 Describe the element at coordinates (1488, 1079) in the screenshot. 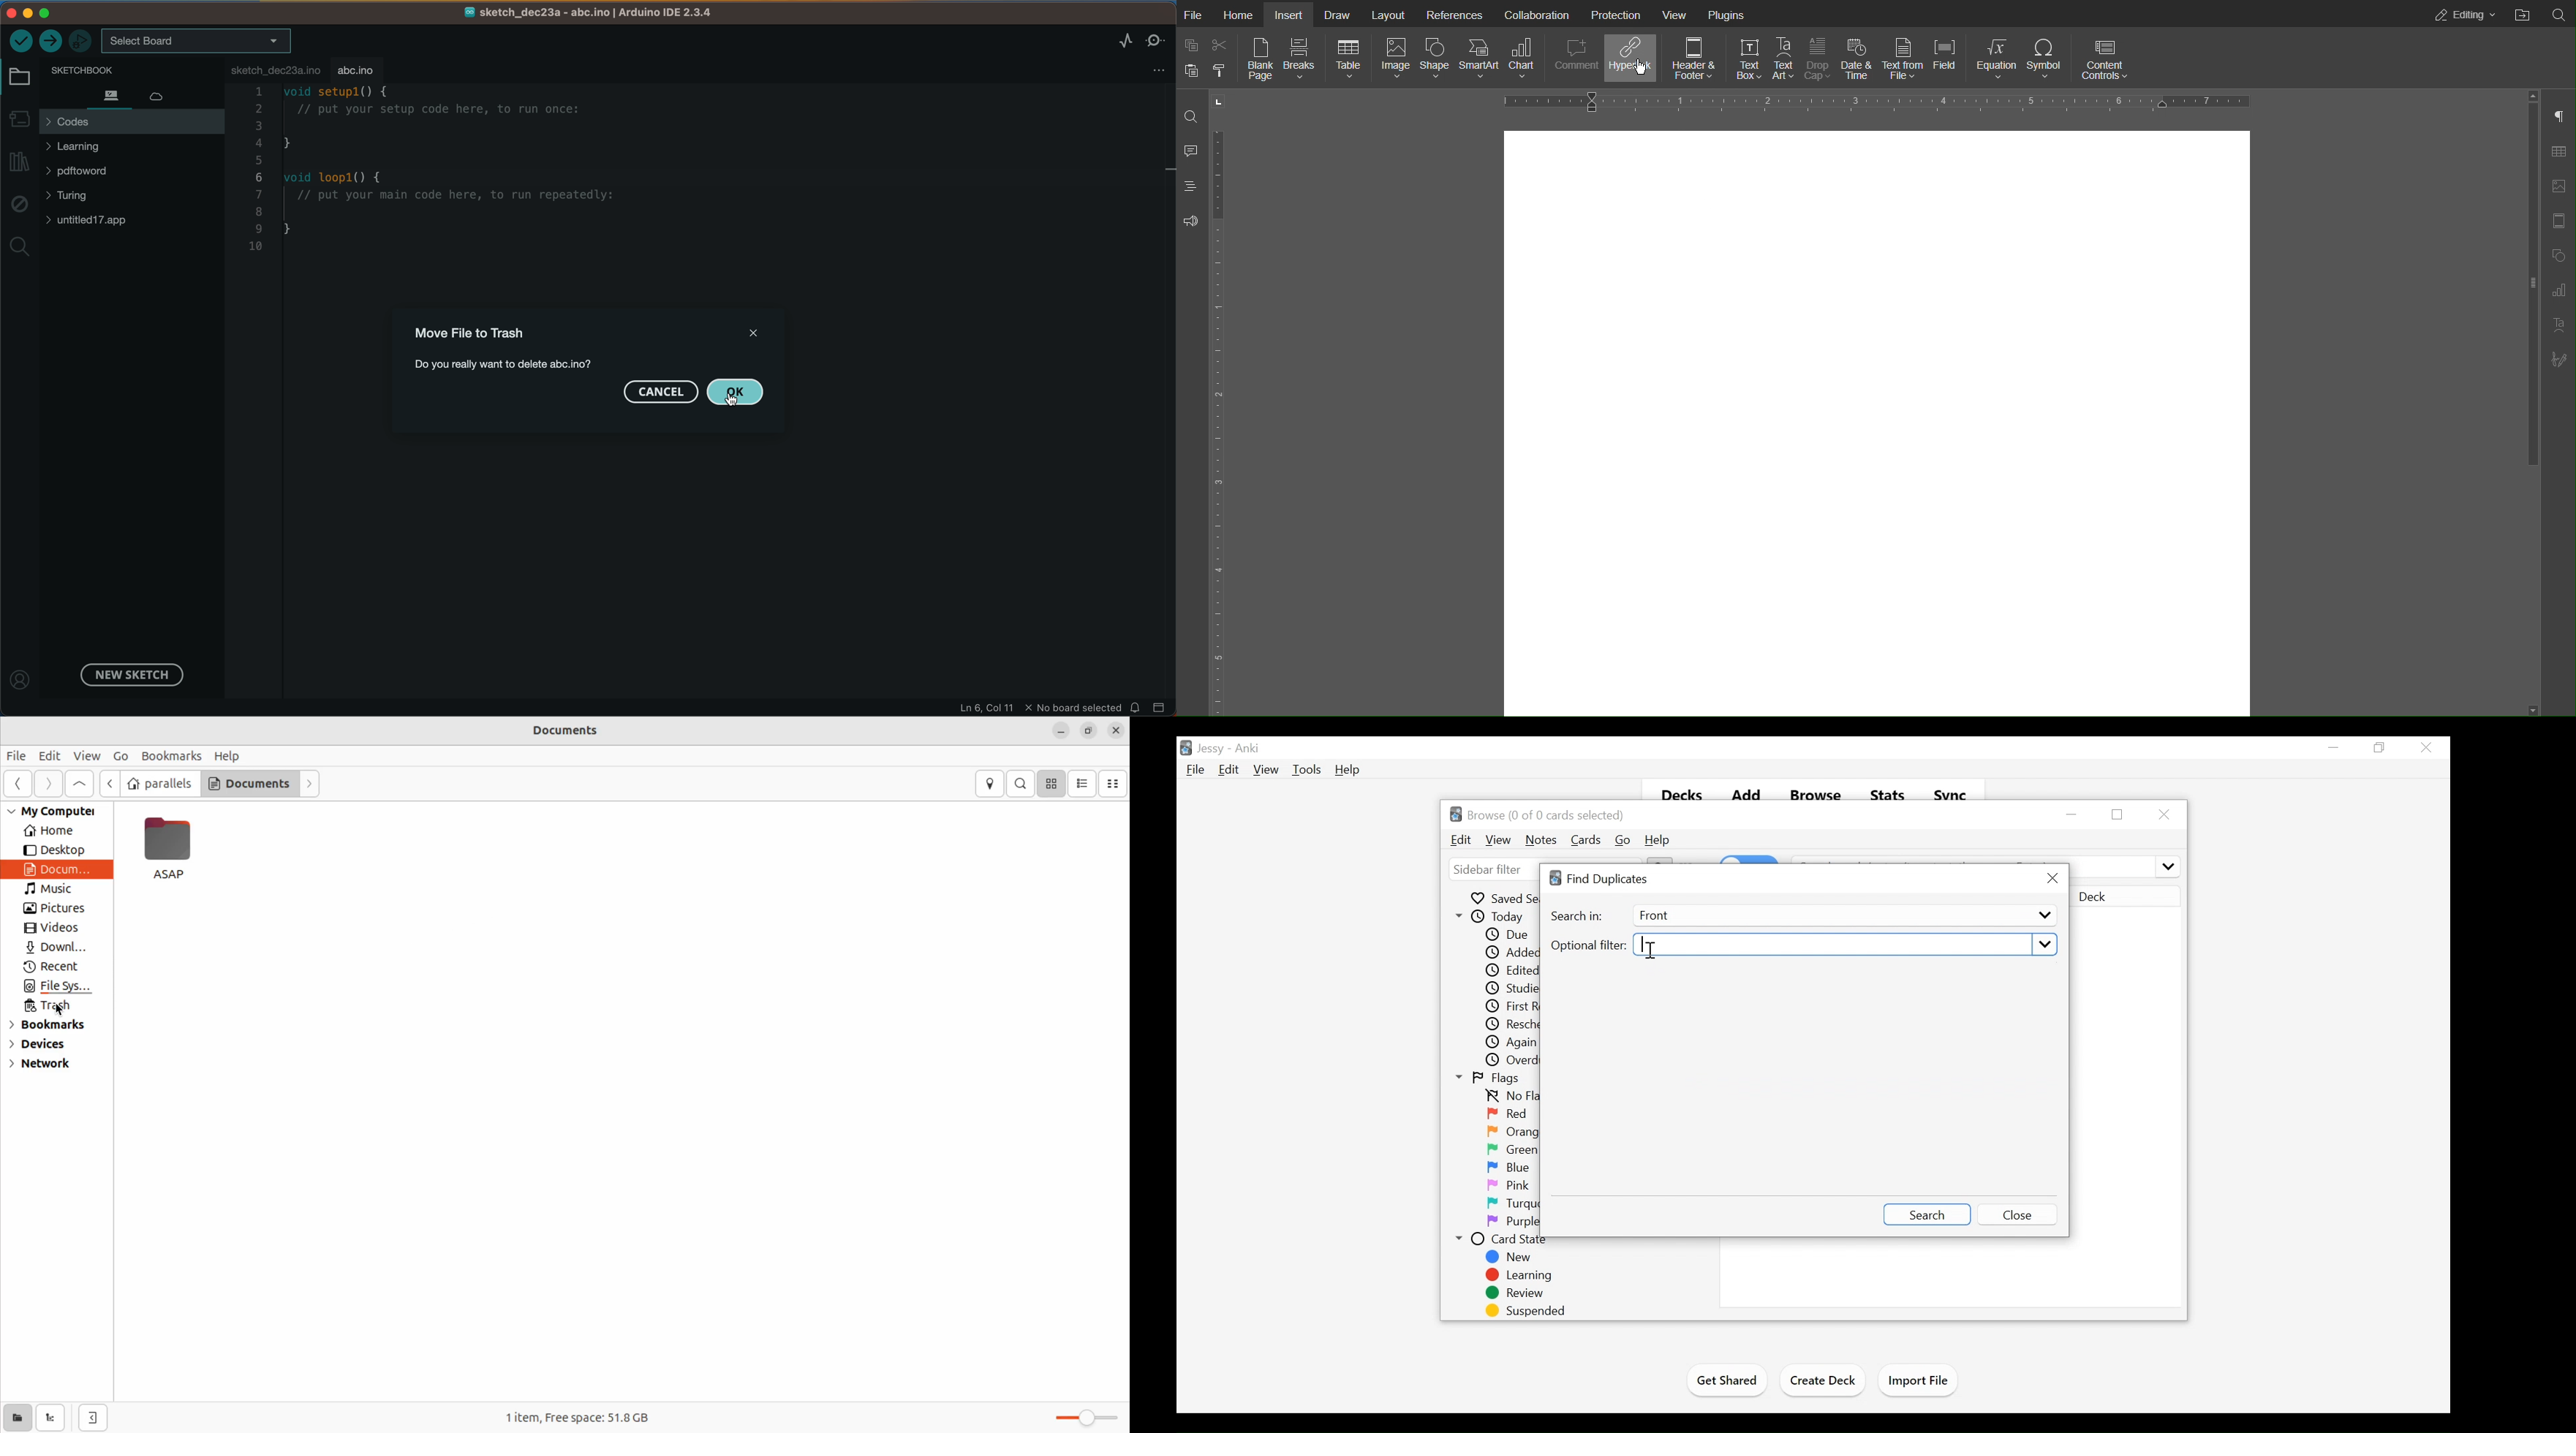

I see `Flags` at that location.